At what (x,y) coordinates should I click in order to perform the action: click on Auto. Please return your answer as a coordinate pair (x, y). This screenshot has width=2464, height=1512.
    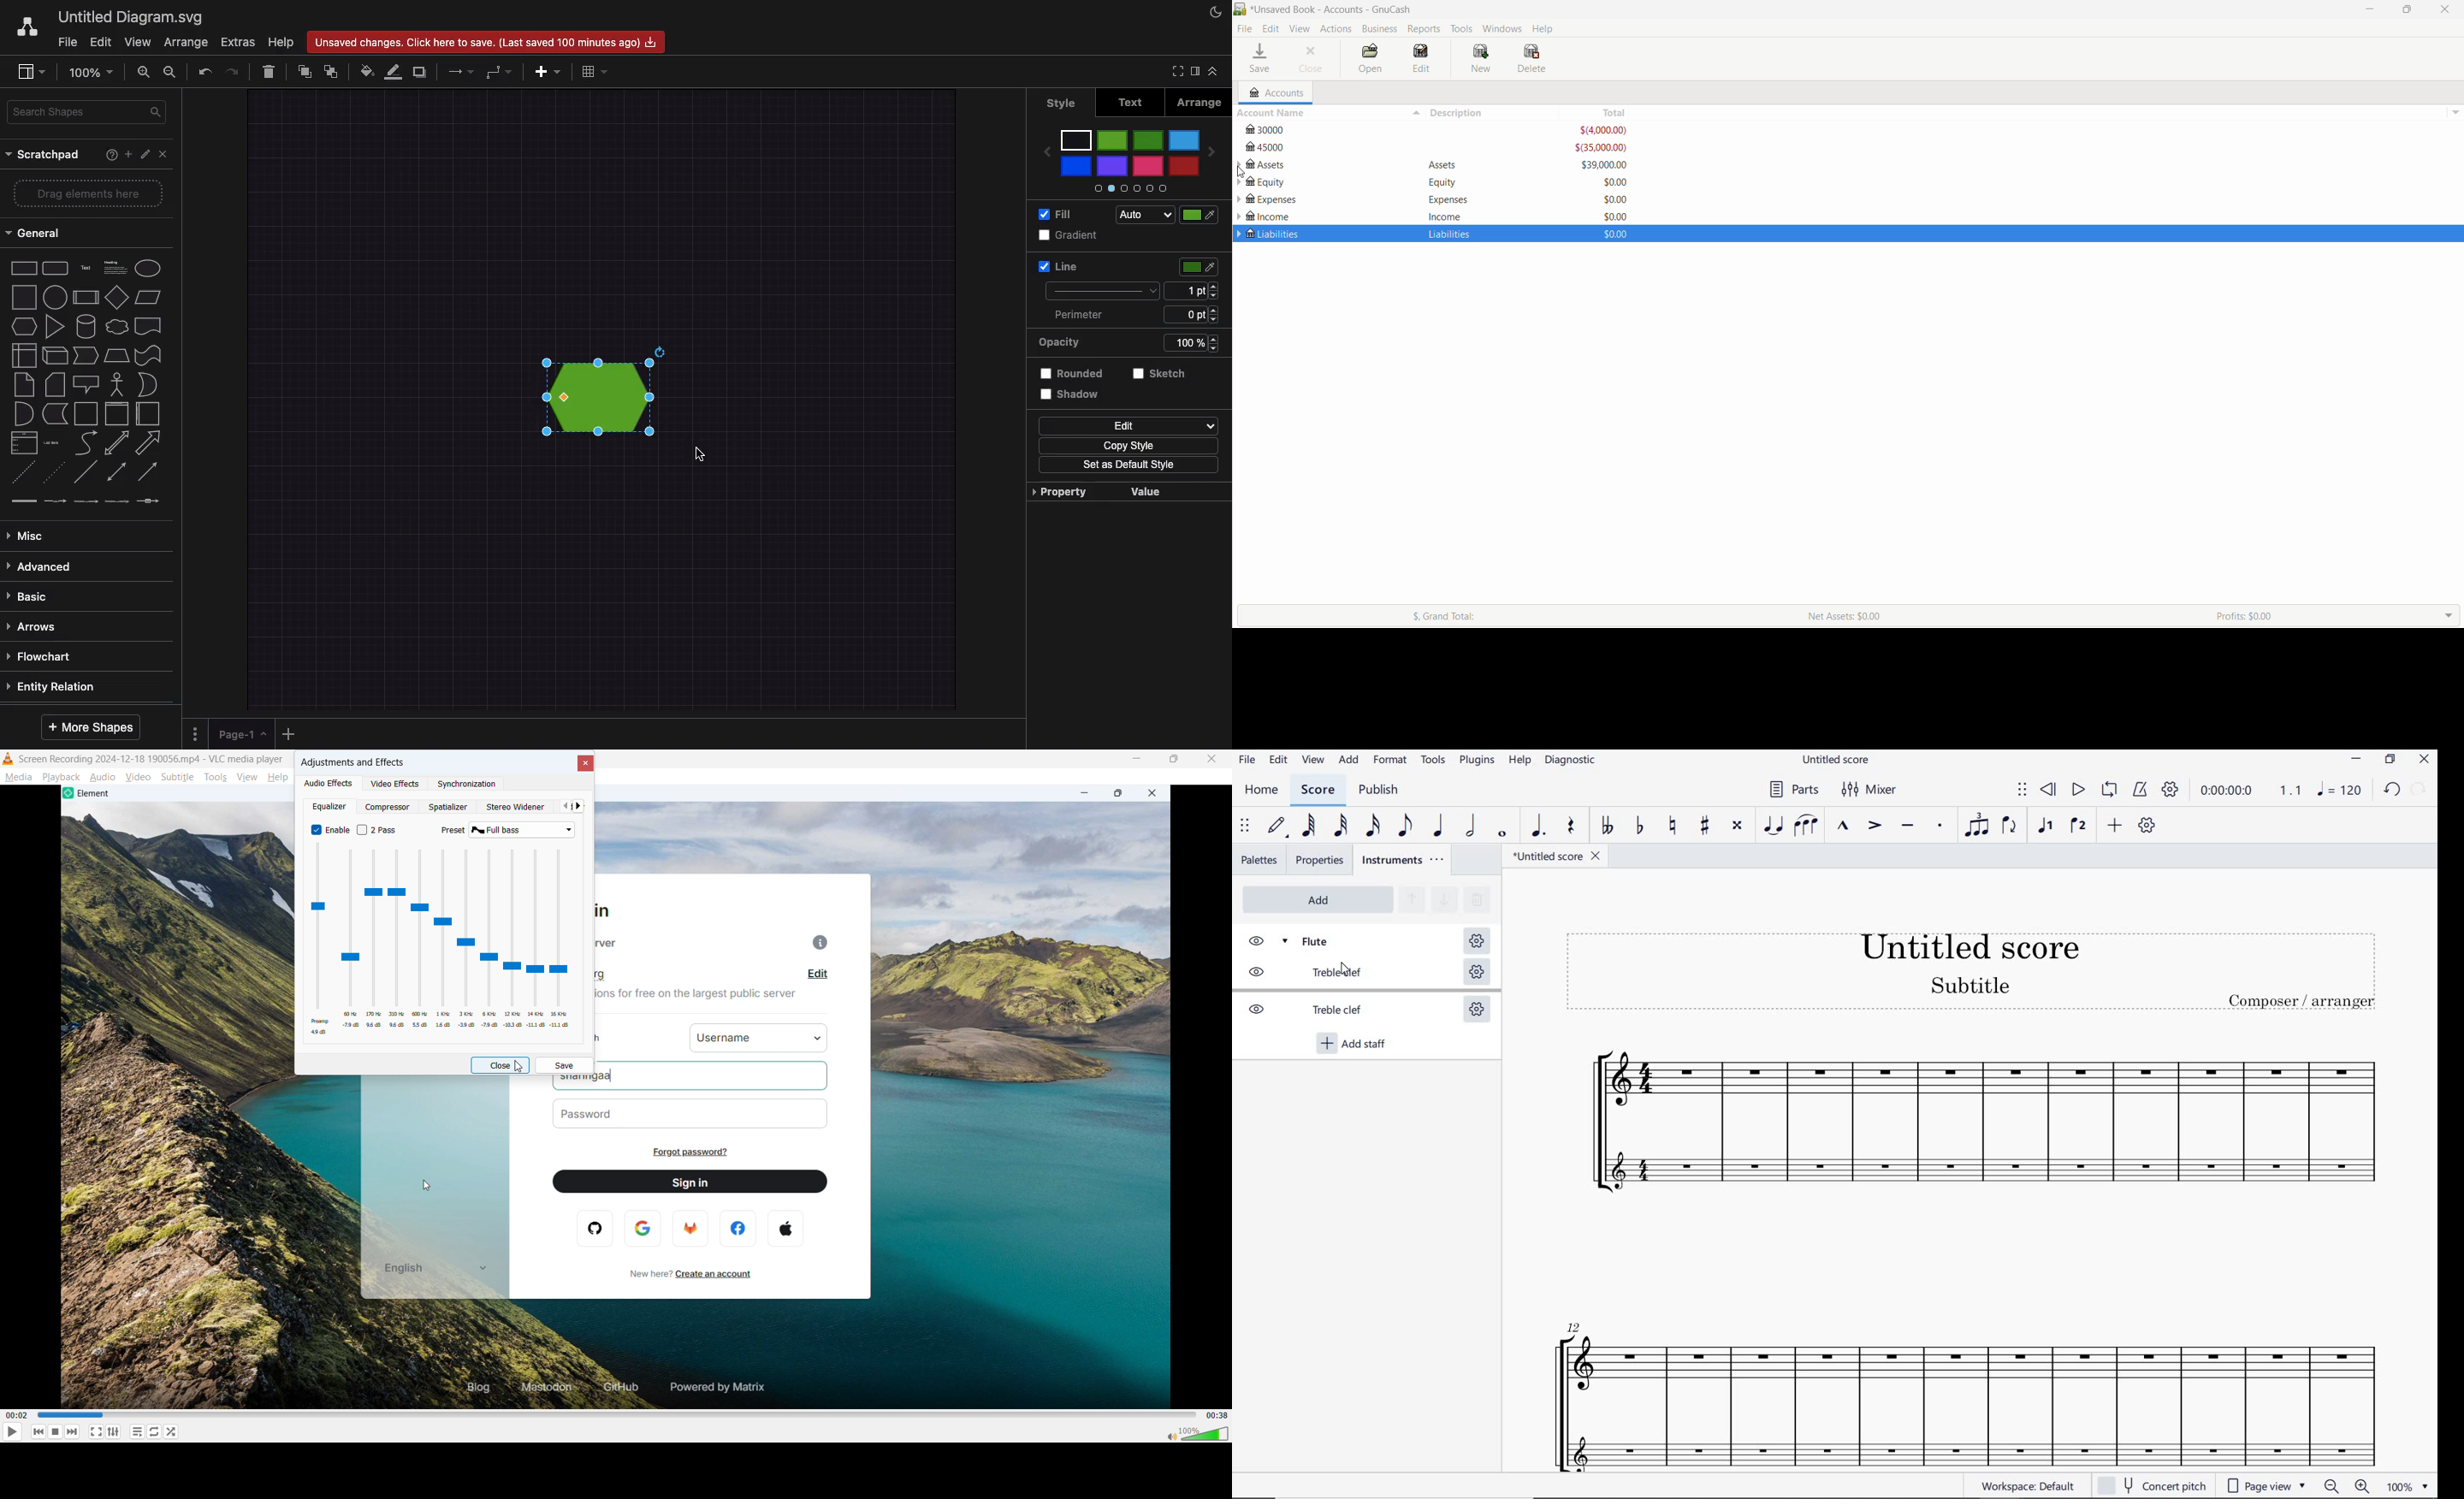
    Looking at the image, I should click on (1146, 215).